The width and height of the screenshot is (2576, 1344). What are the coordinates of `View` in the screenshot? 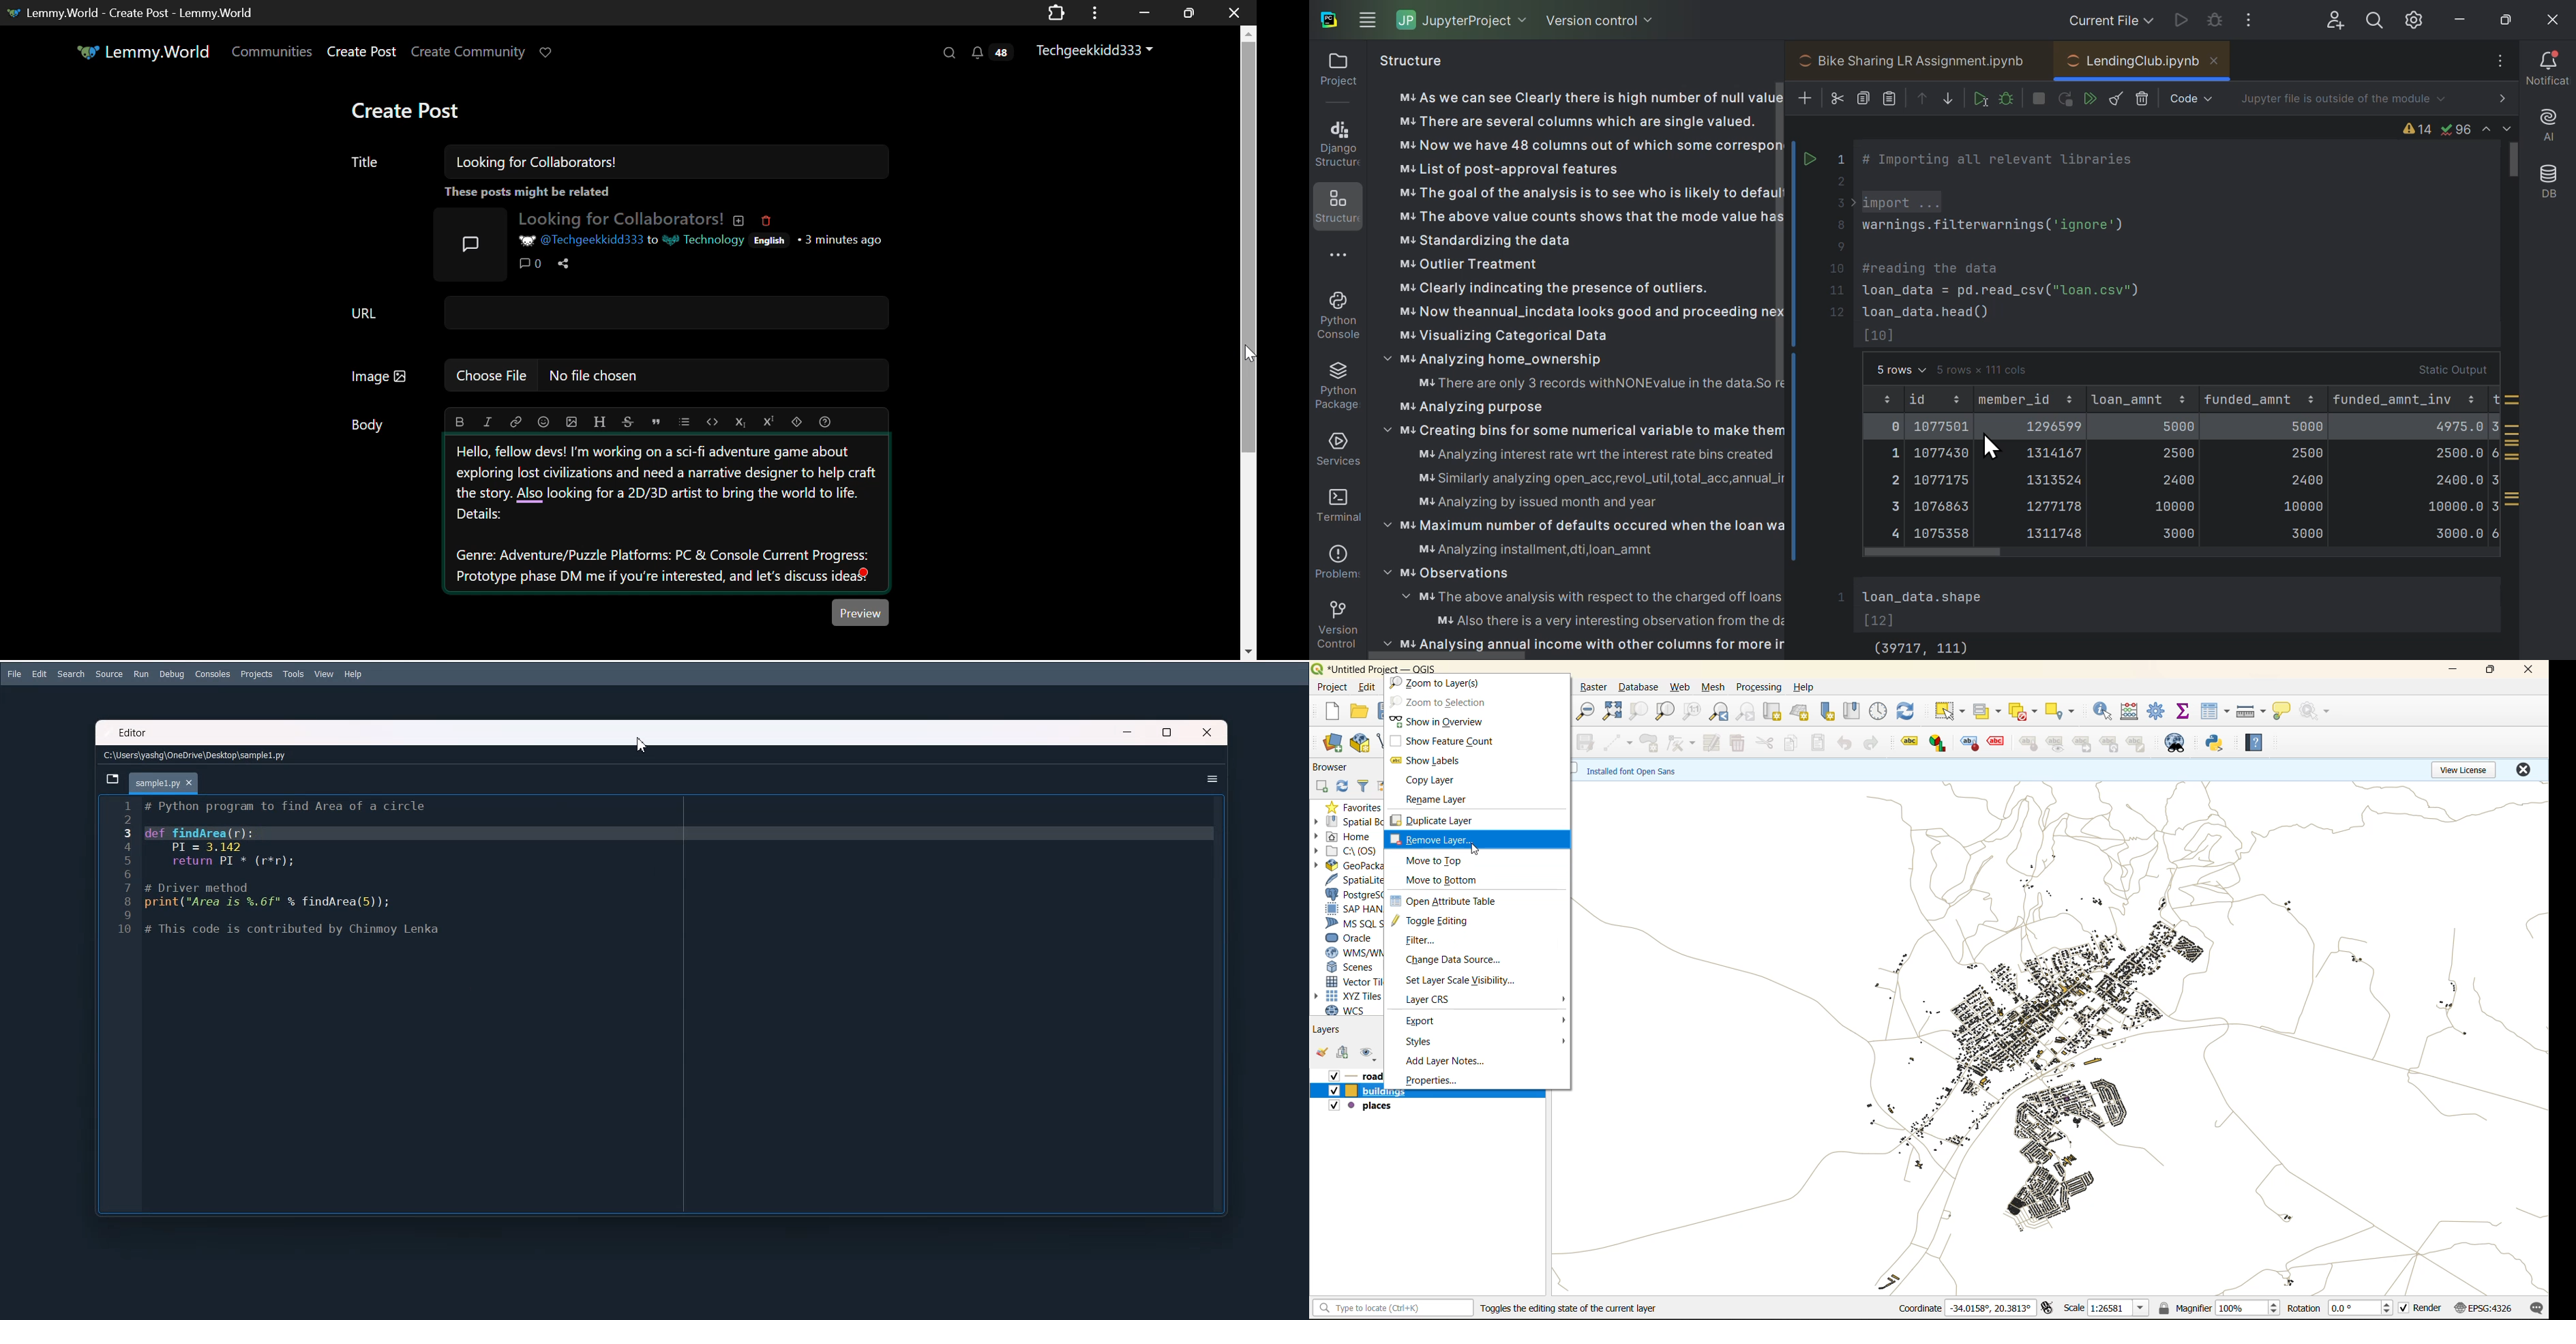 It's located at (325, 674).